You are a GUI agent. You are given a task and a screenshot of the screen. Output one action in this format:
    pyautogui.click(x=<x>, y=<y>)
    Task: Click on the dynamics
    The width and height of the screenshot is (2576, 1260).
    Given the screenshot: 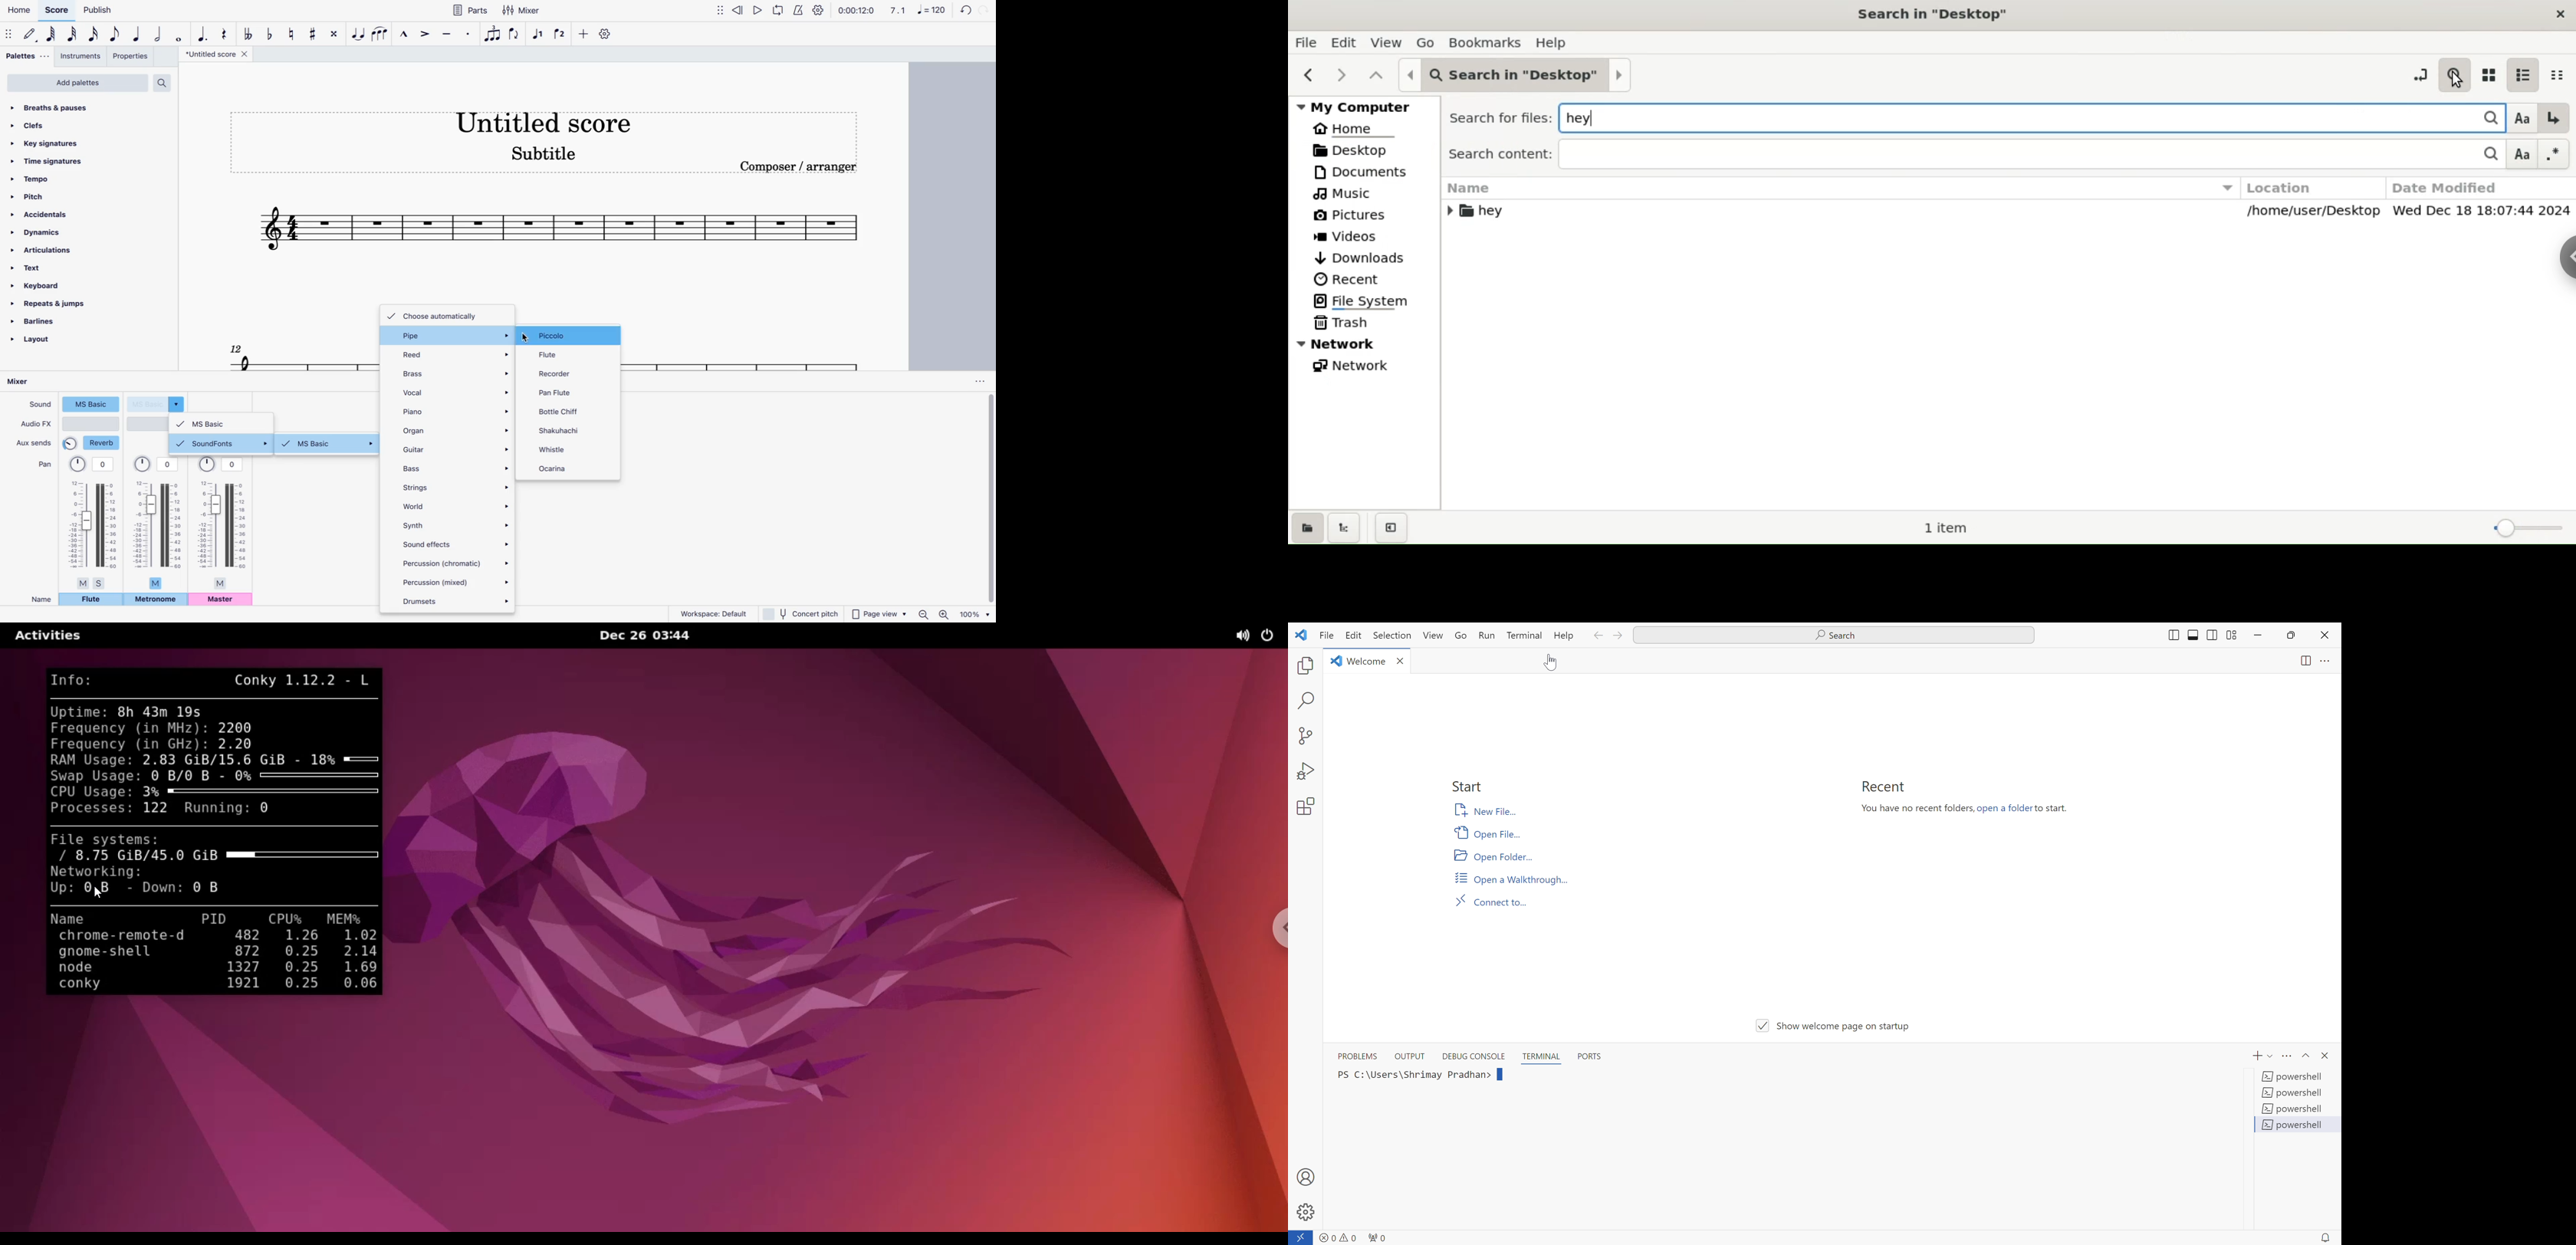 What is the action you would take?
    pyautogui.click(x=63, y=232)
    